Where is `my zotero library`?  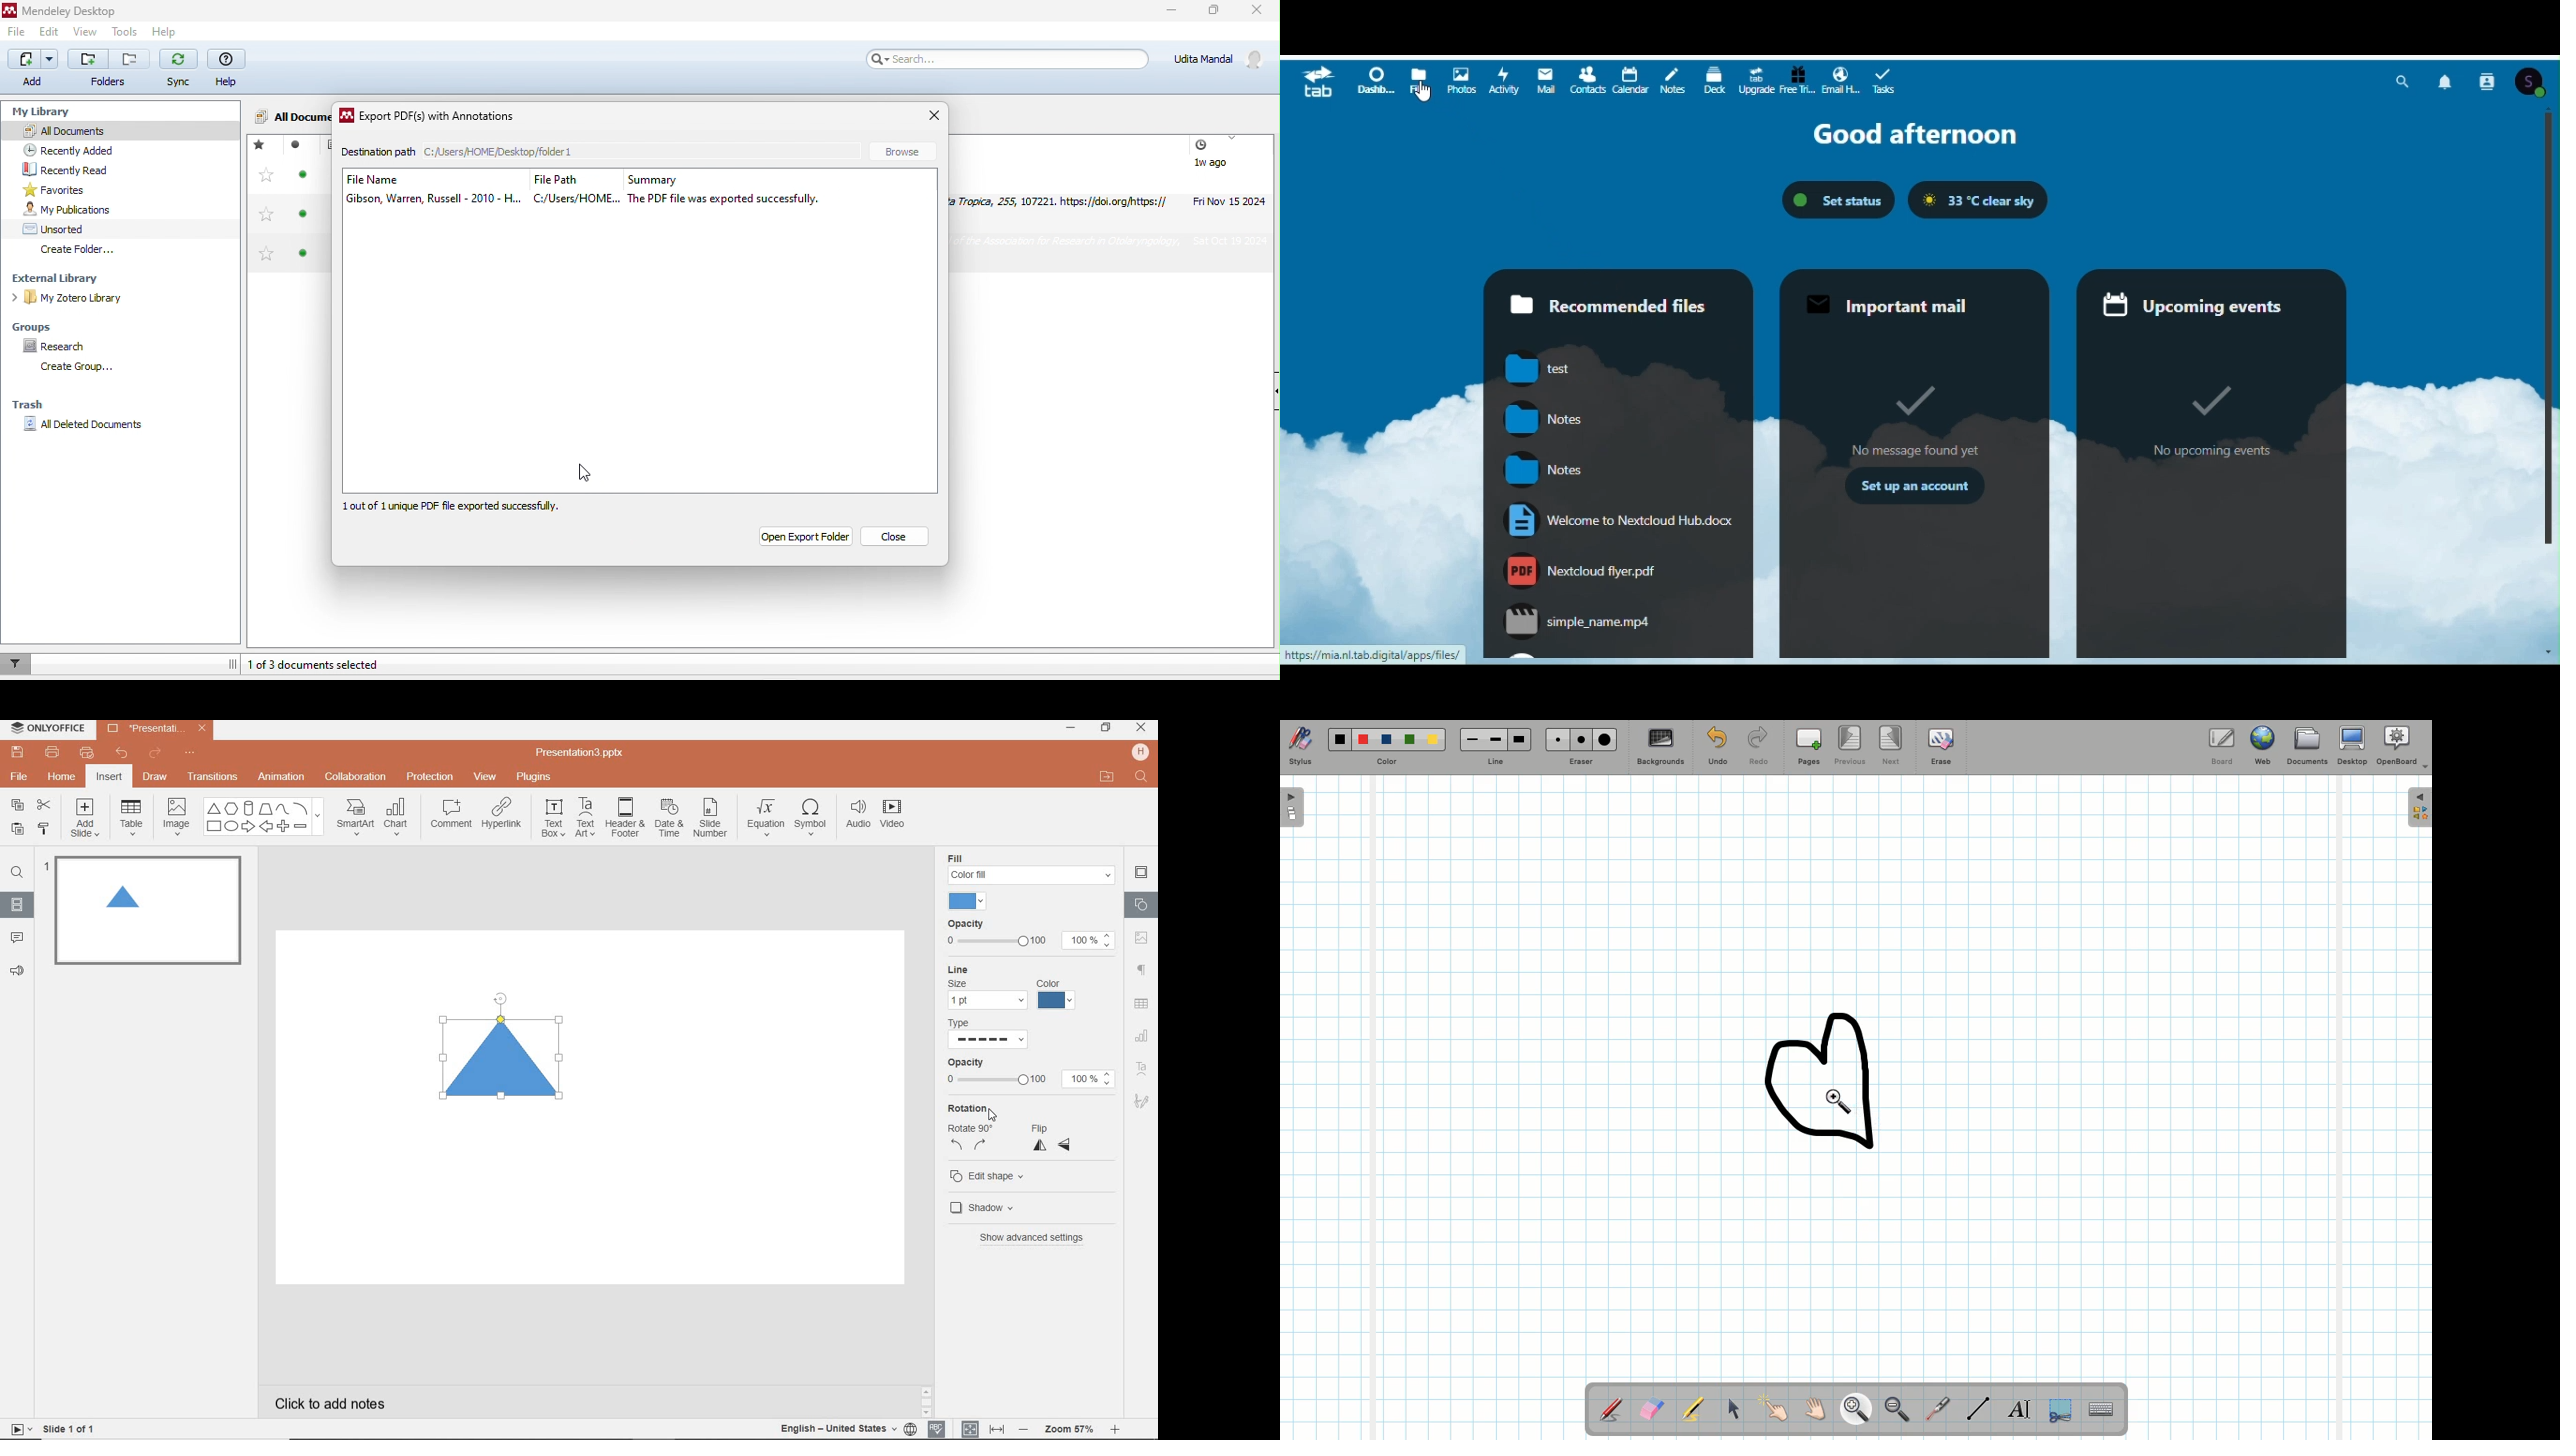 my zotero library is located at coordinates (71, 299).